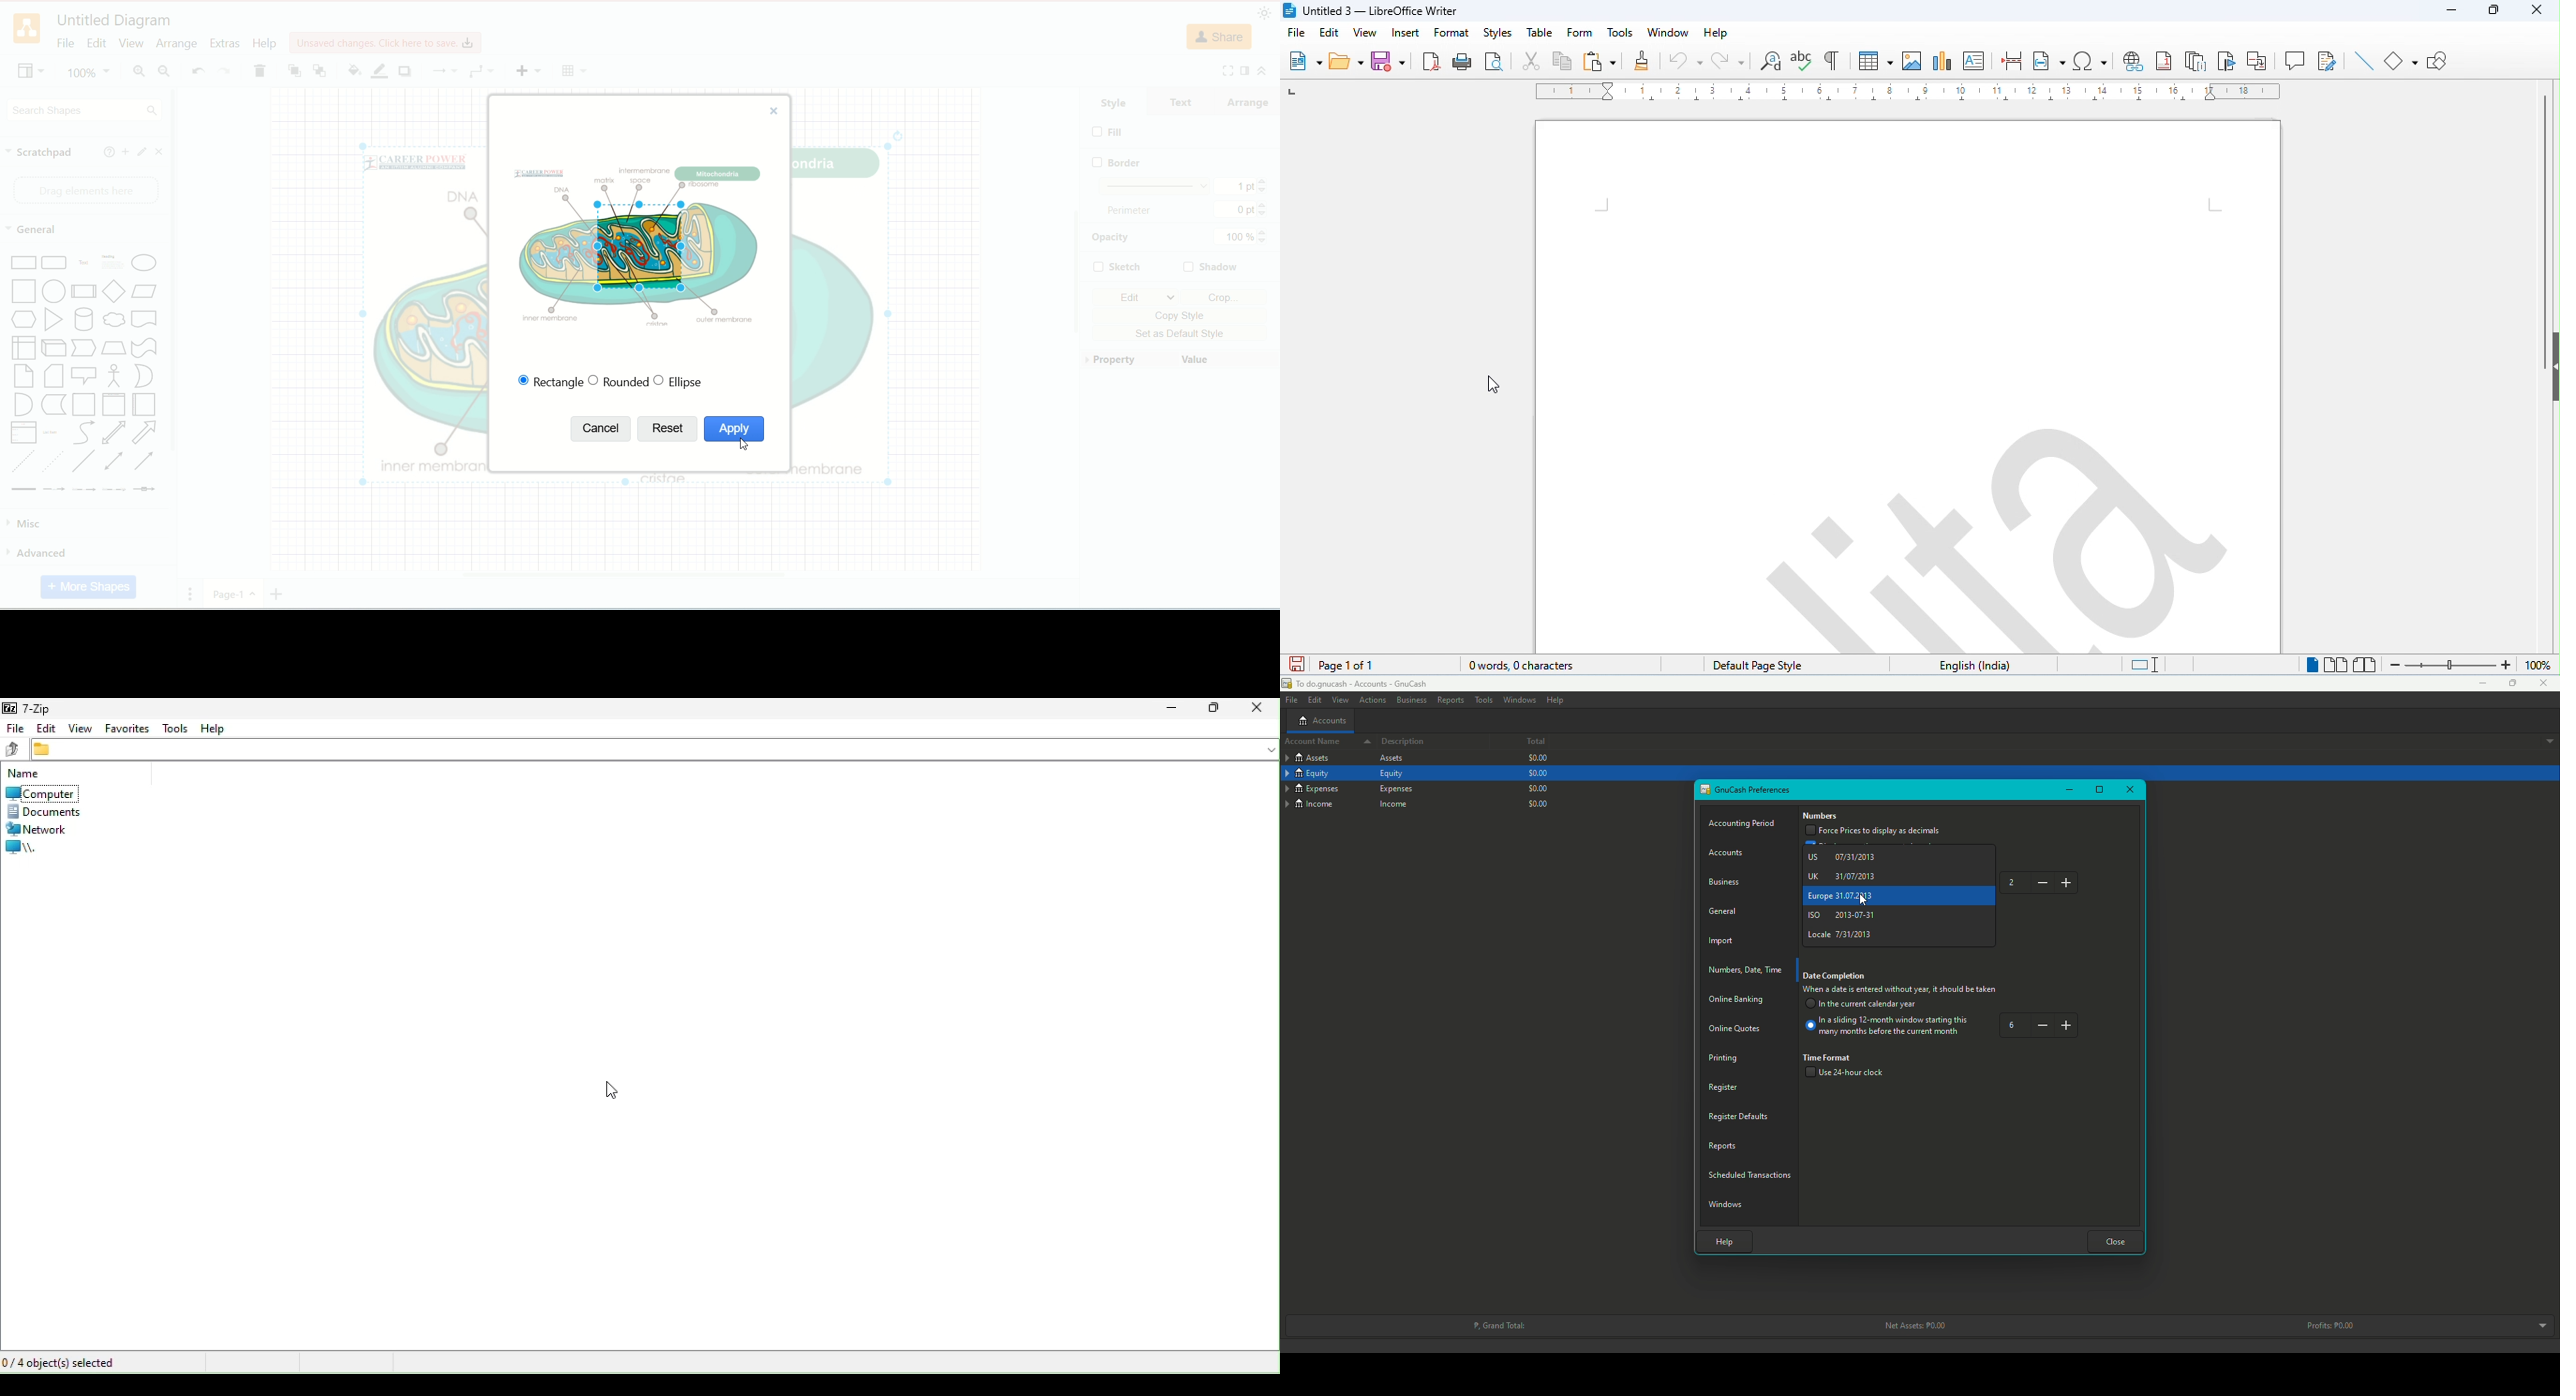  I want to click on Online Quotes, so click(1739, 1029).